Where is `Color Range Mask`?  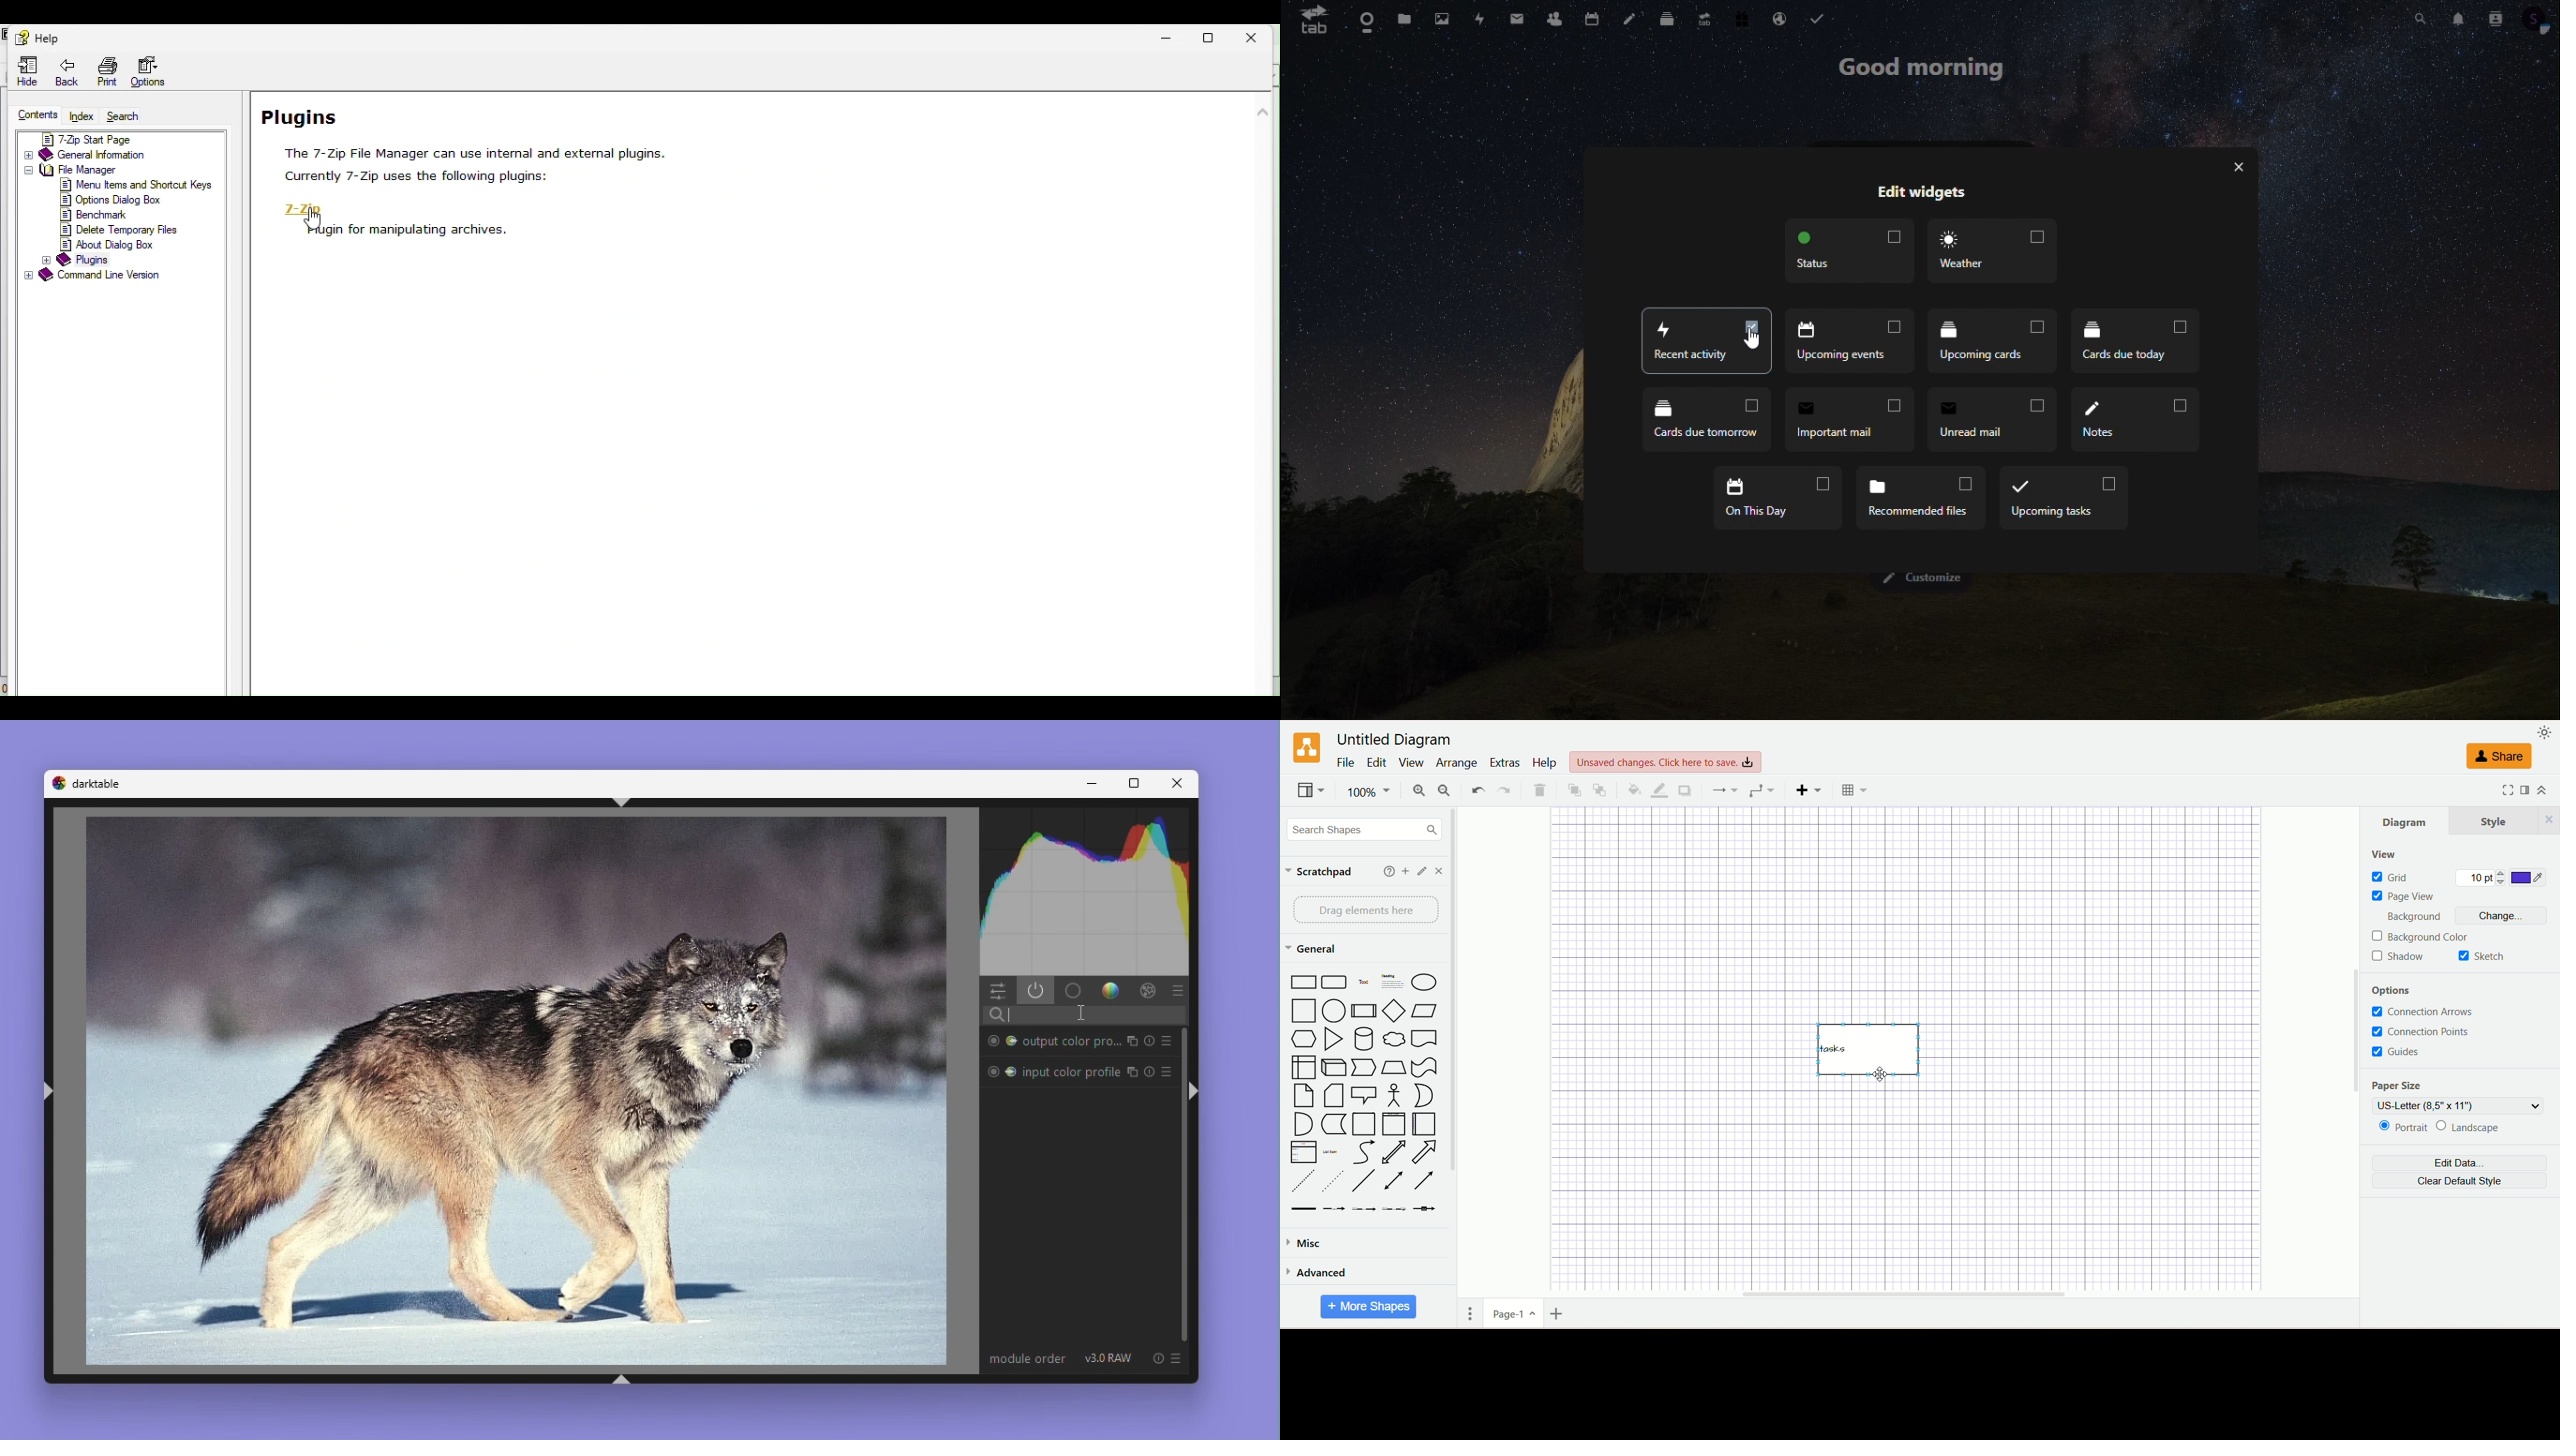
Color Range Mask is located at coordinates (1011, 1072).